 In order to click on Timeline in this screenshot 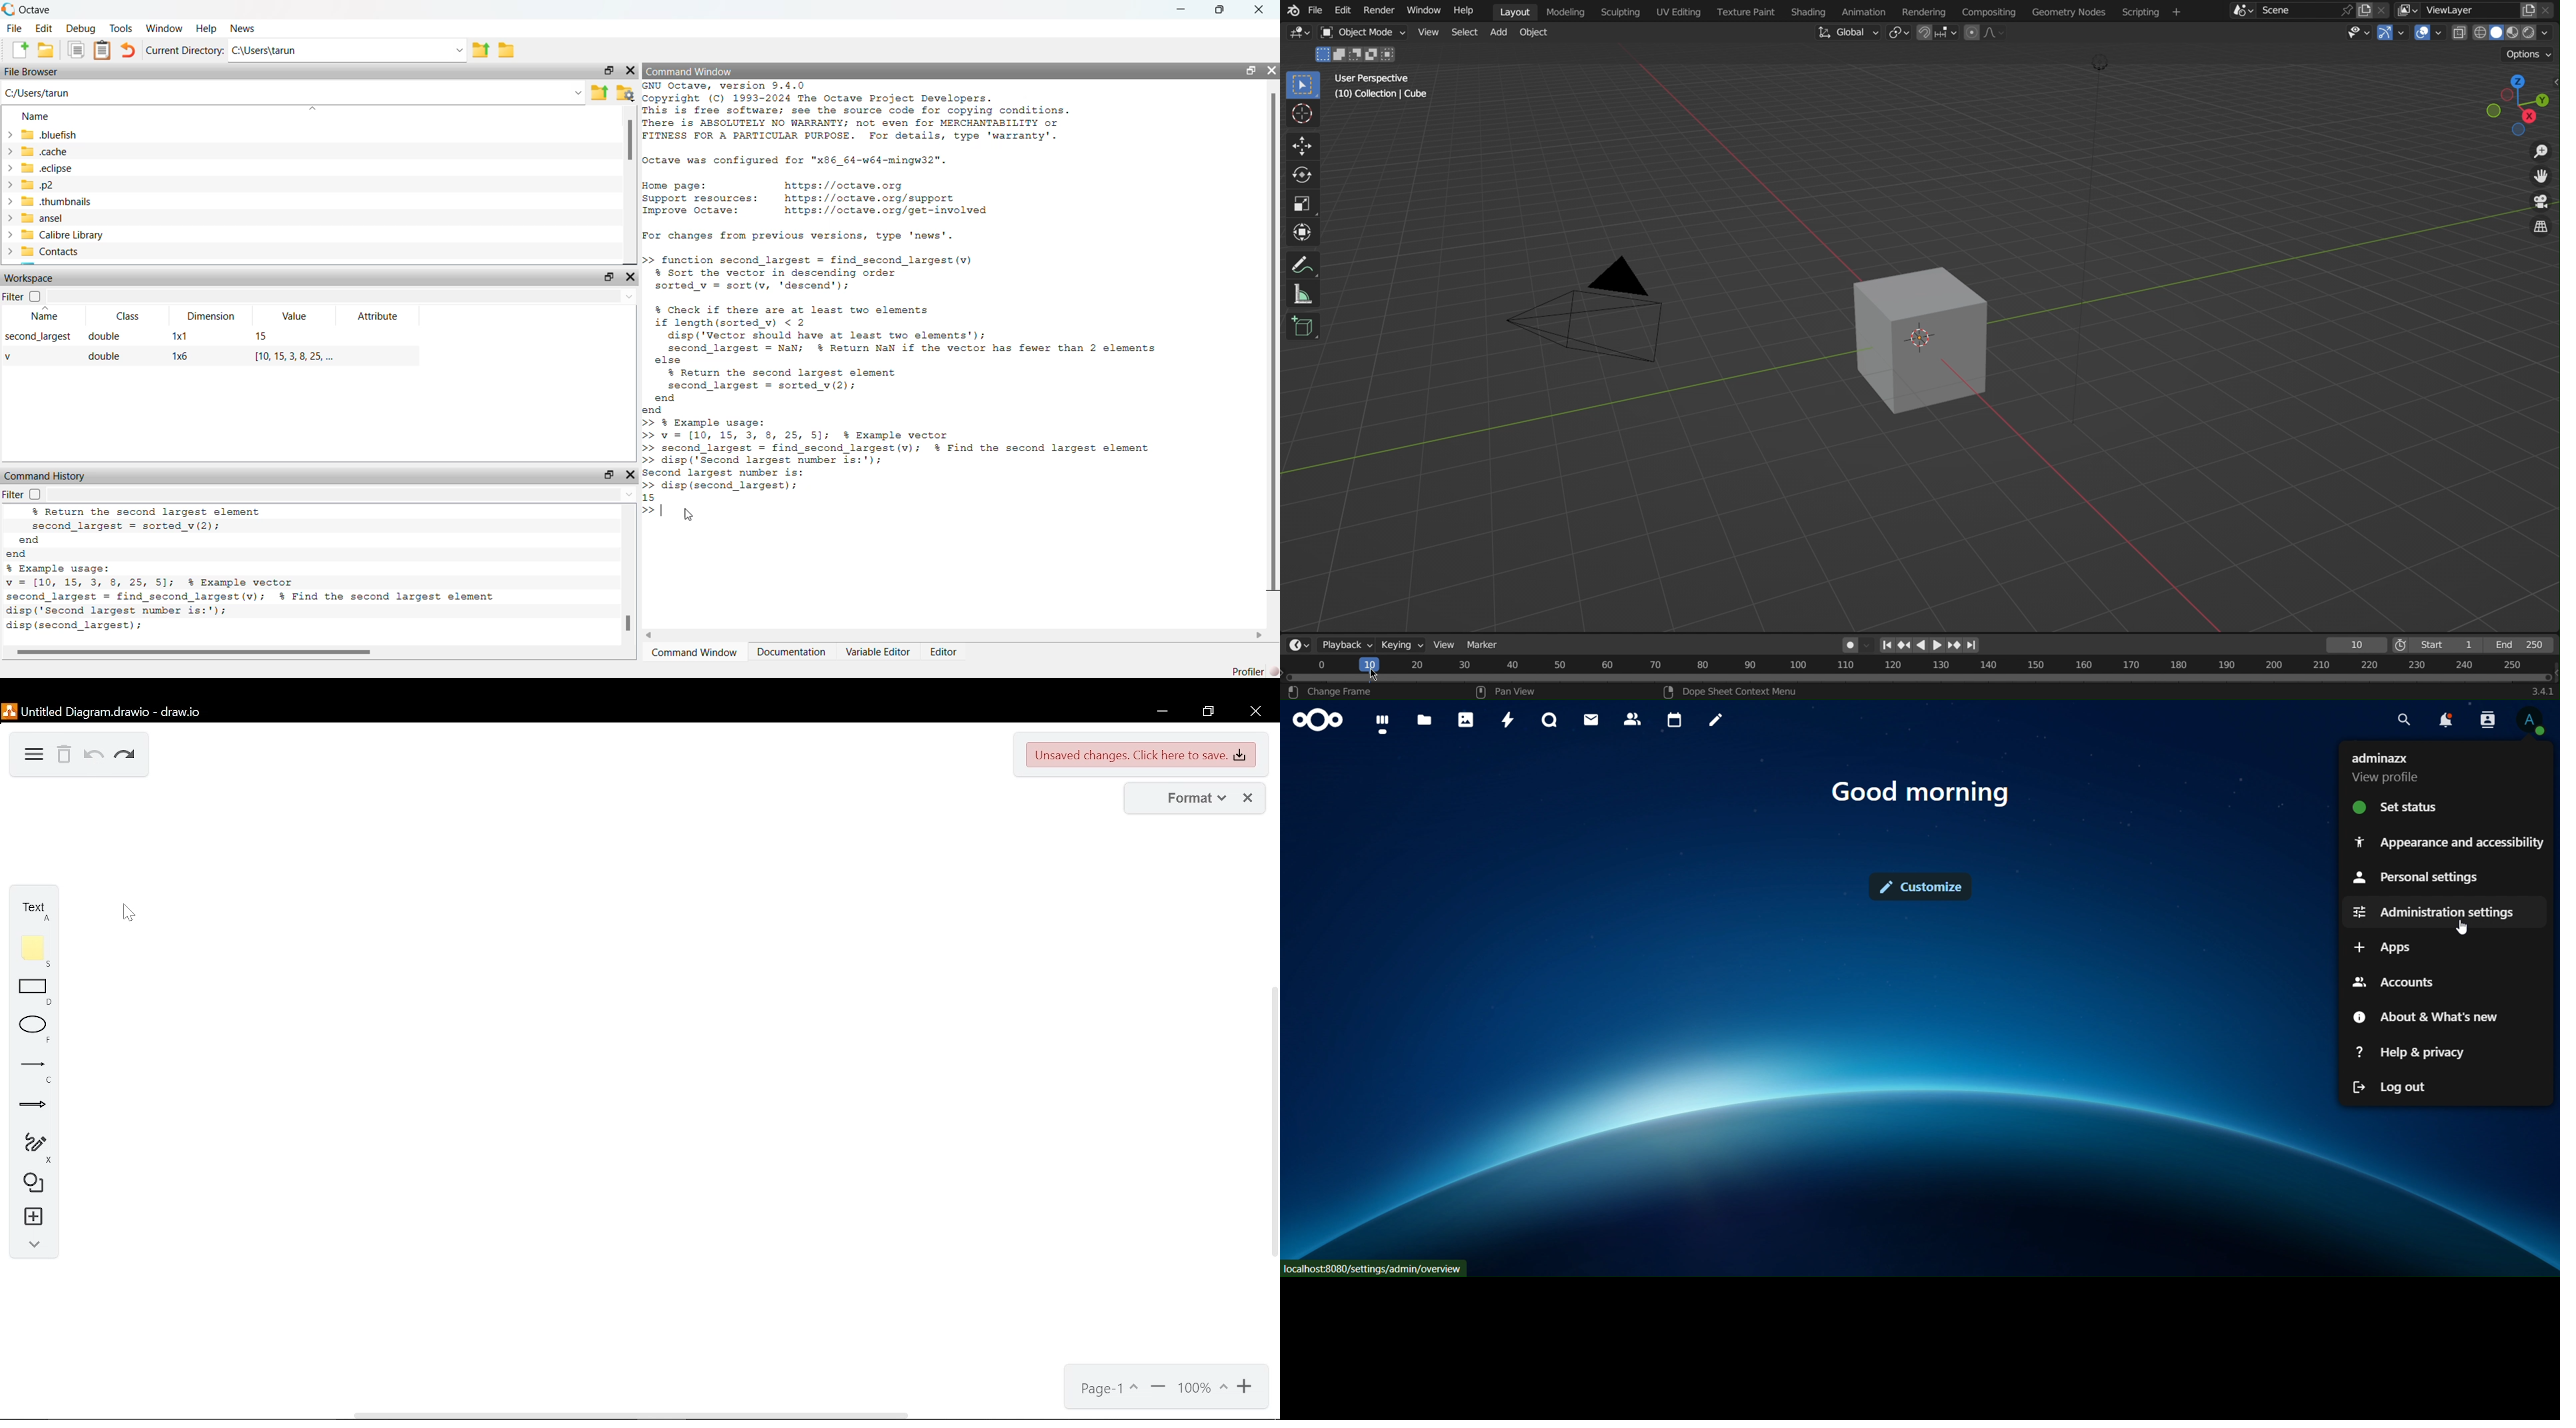, I will do `click(1920, 680)`.